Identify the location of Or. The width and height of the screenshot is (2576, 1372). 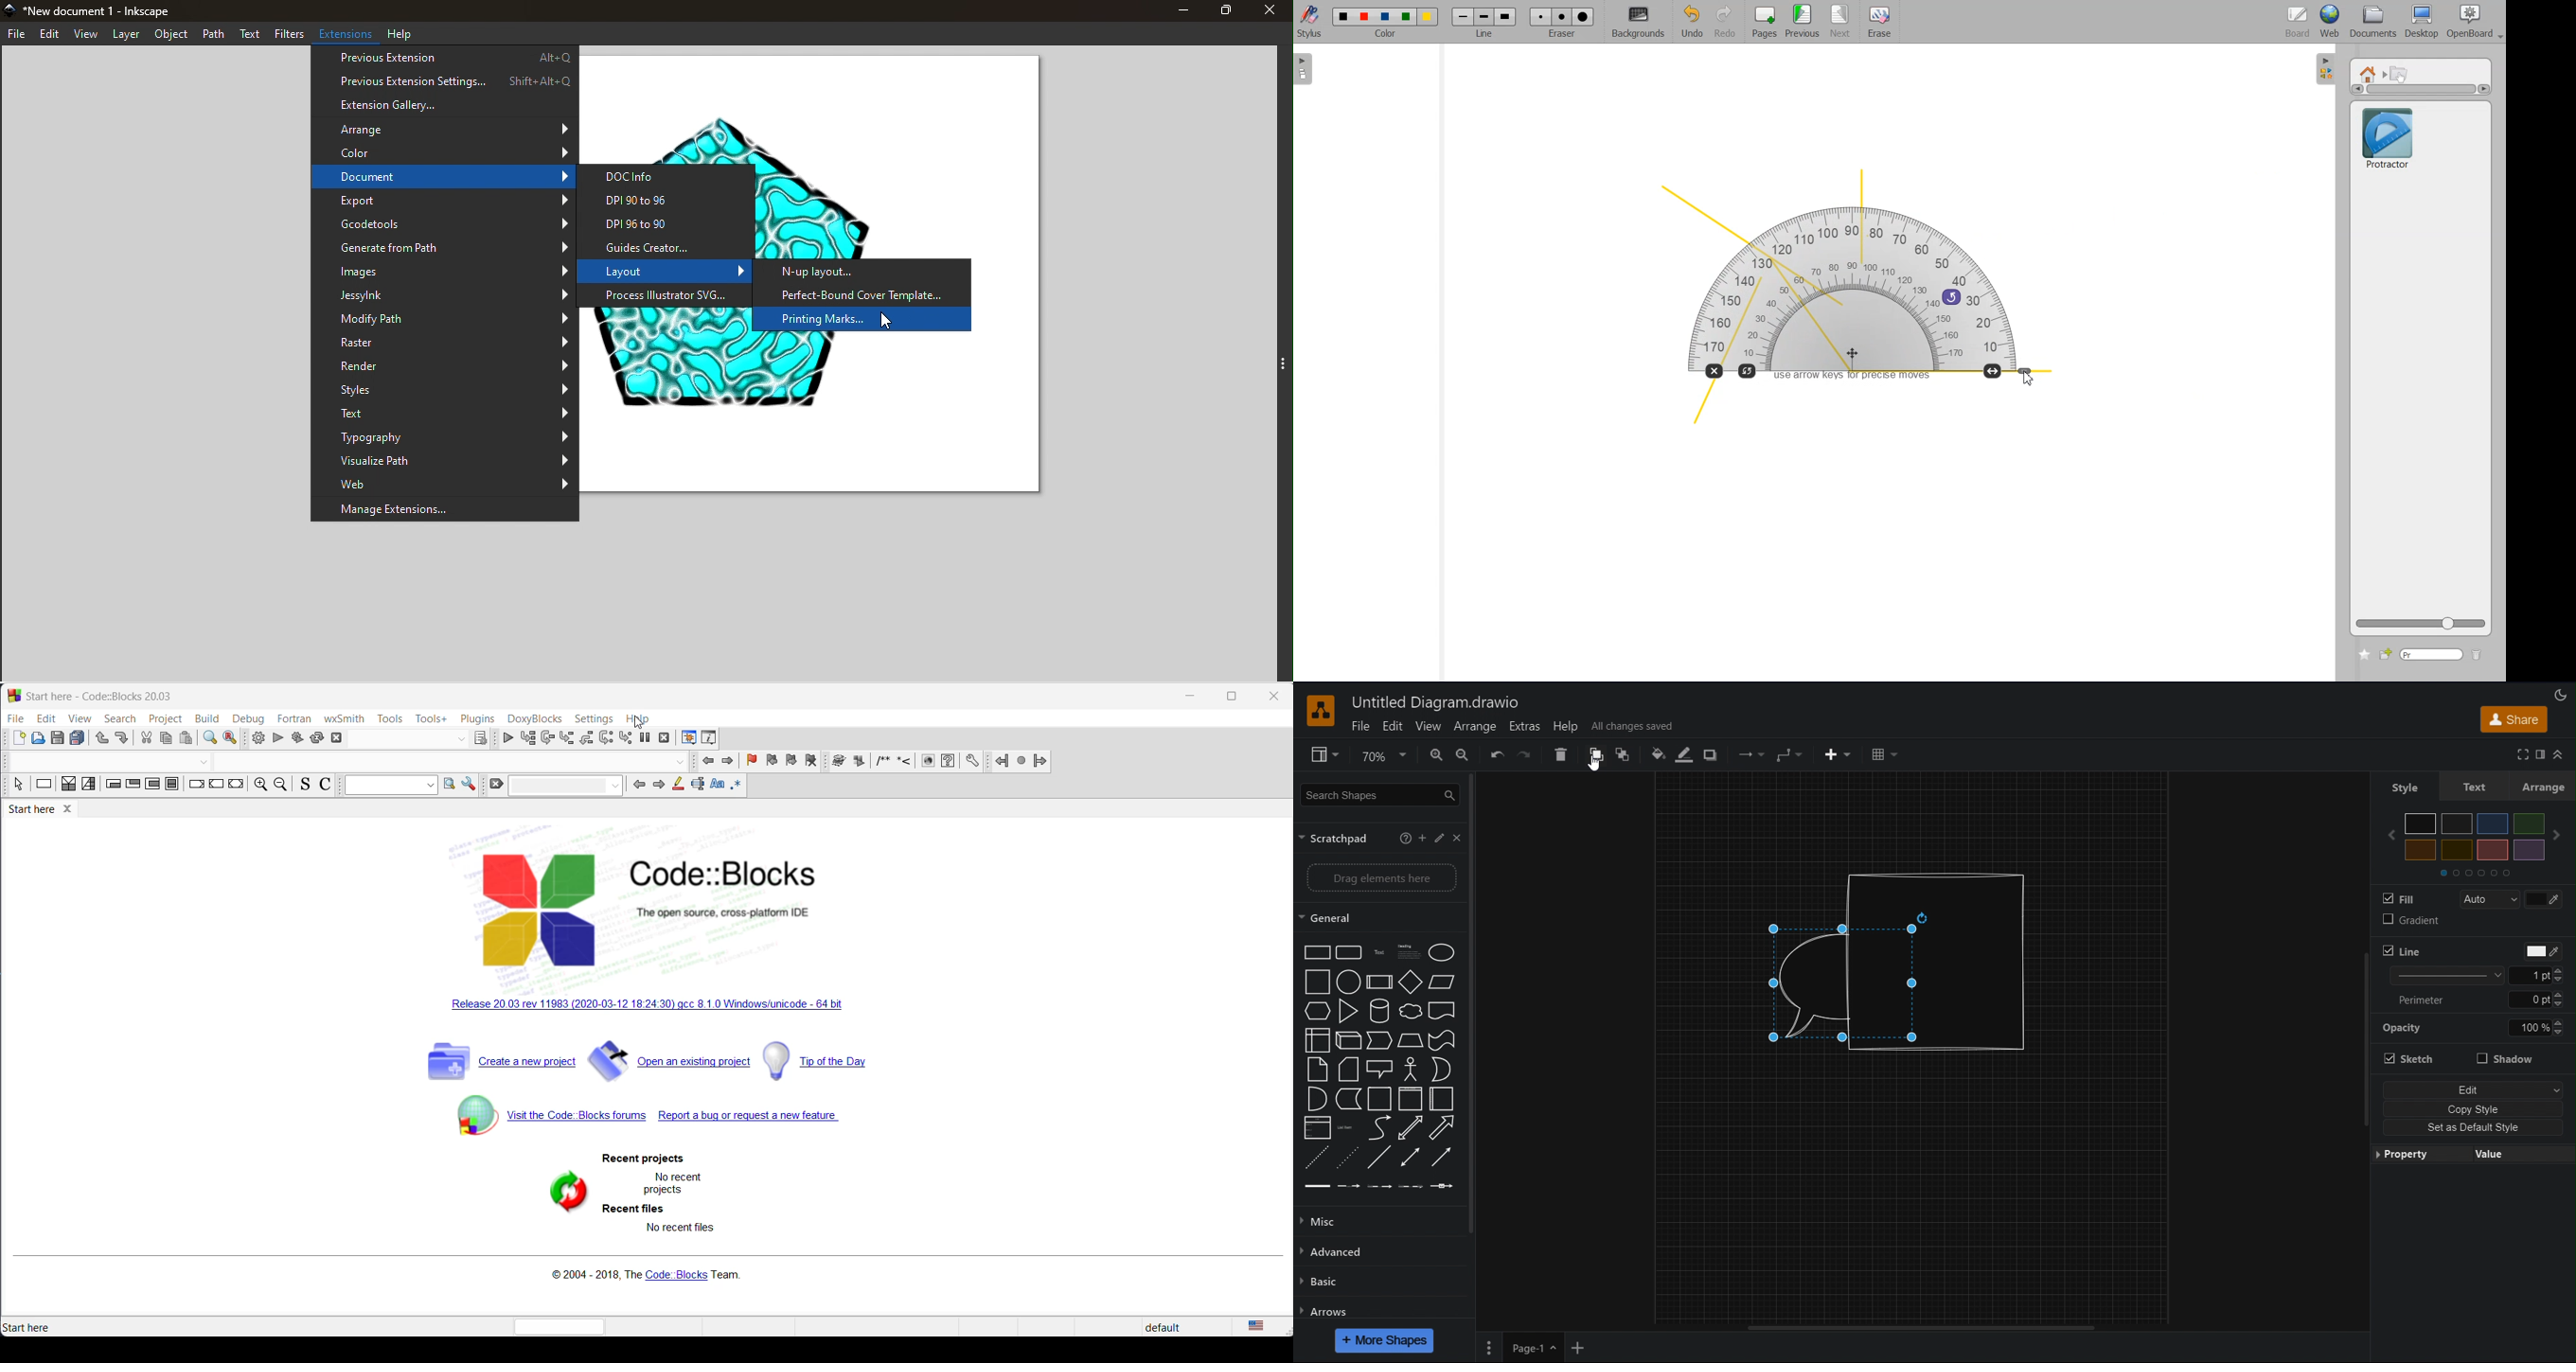
(1441, 1070).